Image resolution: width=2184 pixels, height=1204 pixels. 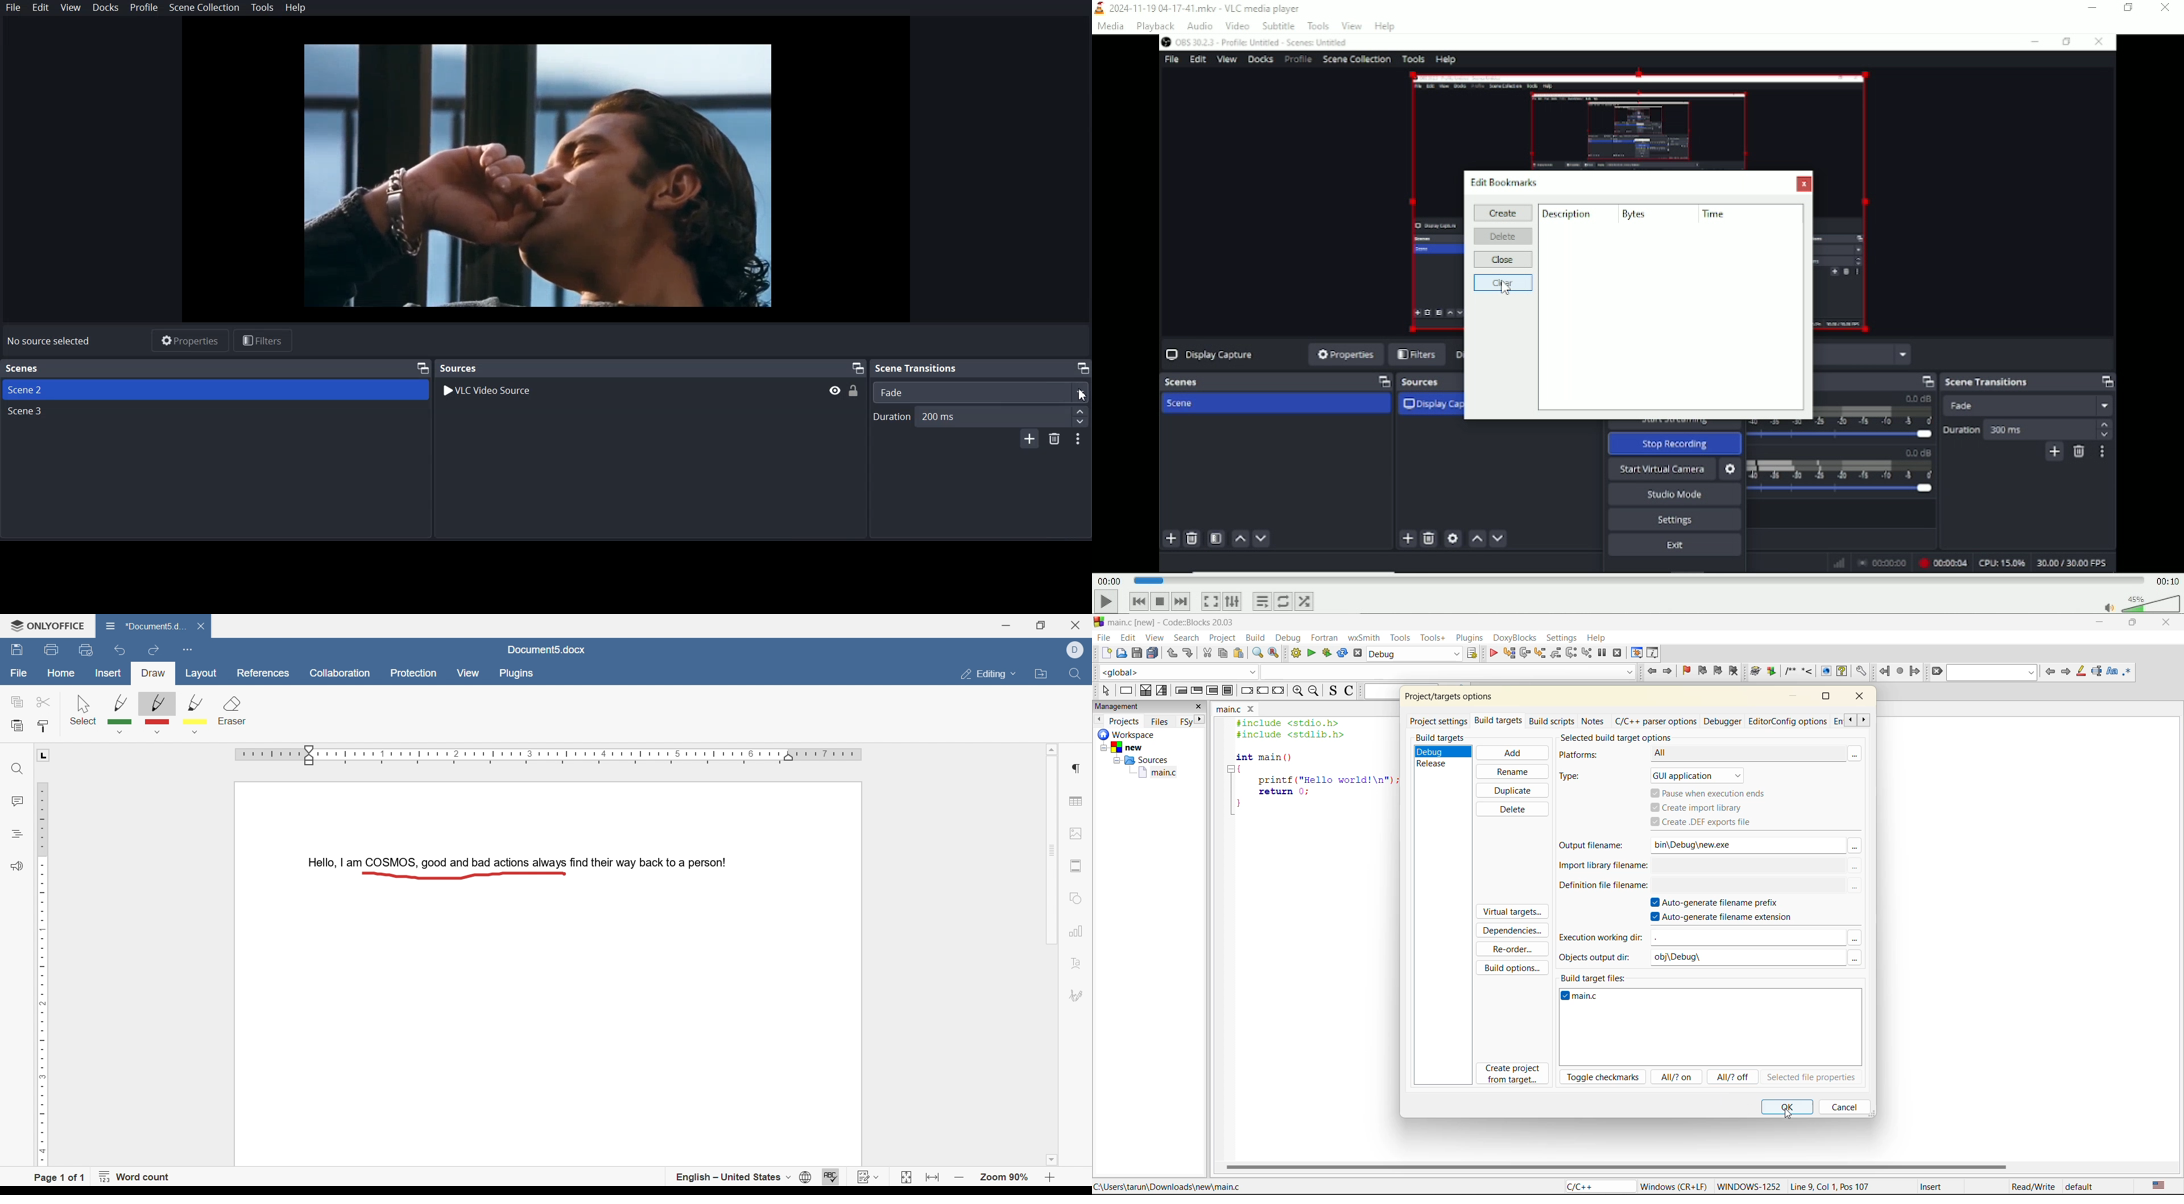 I want to click on undo, so click(x=1173, y=654).